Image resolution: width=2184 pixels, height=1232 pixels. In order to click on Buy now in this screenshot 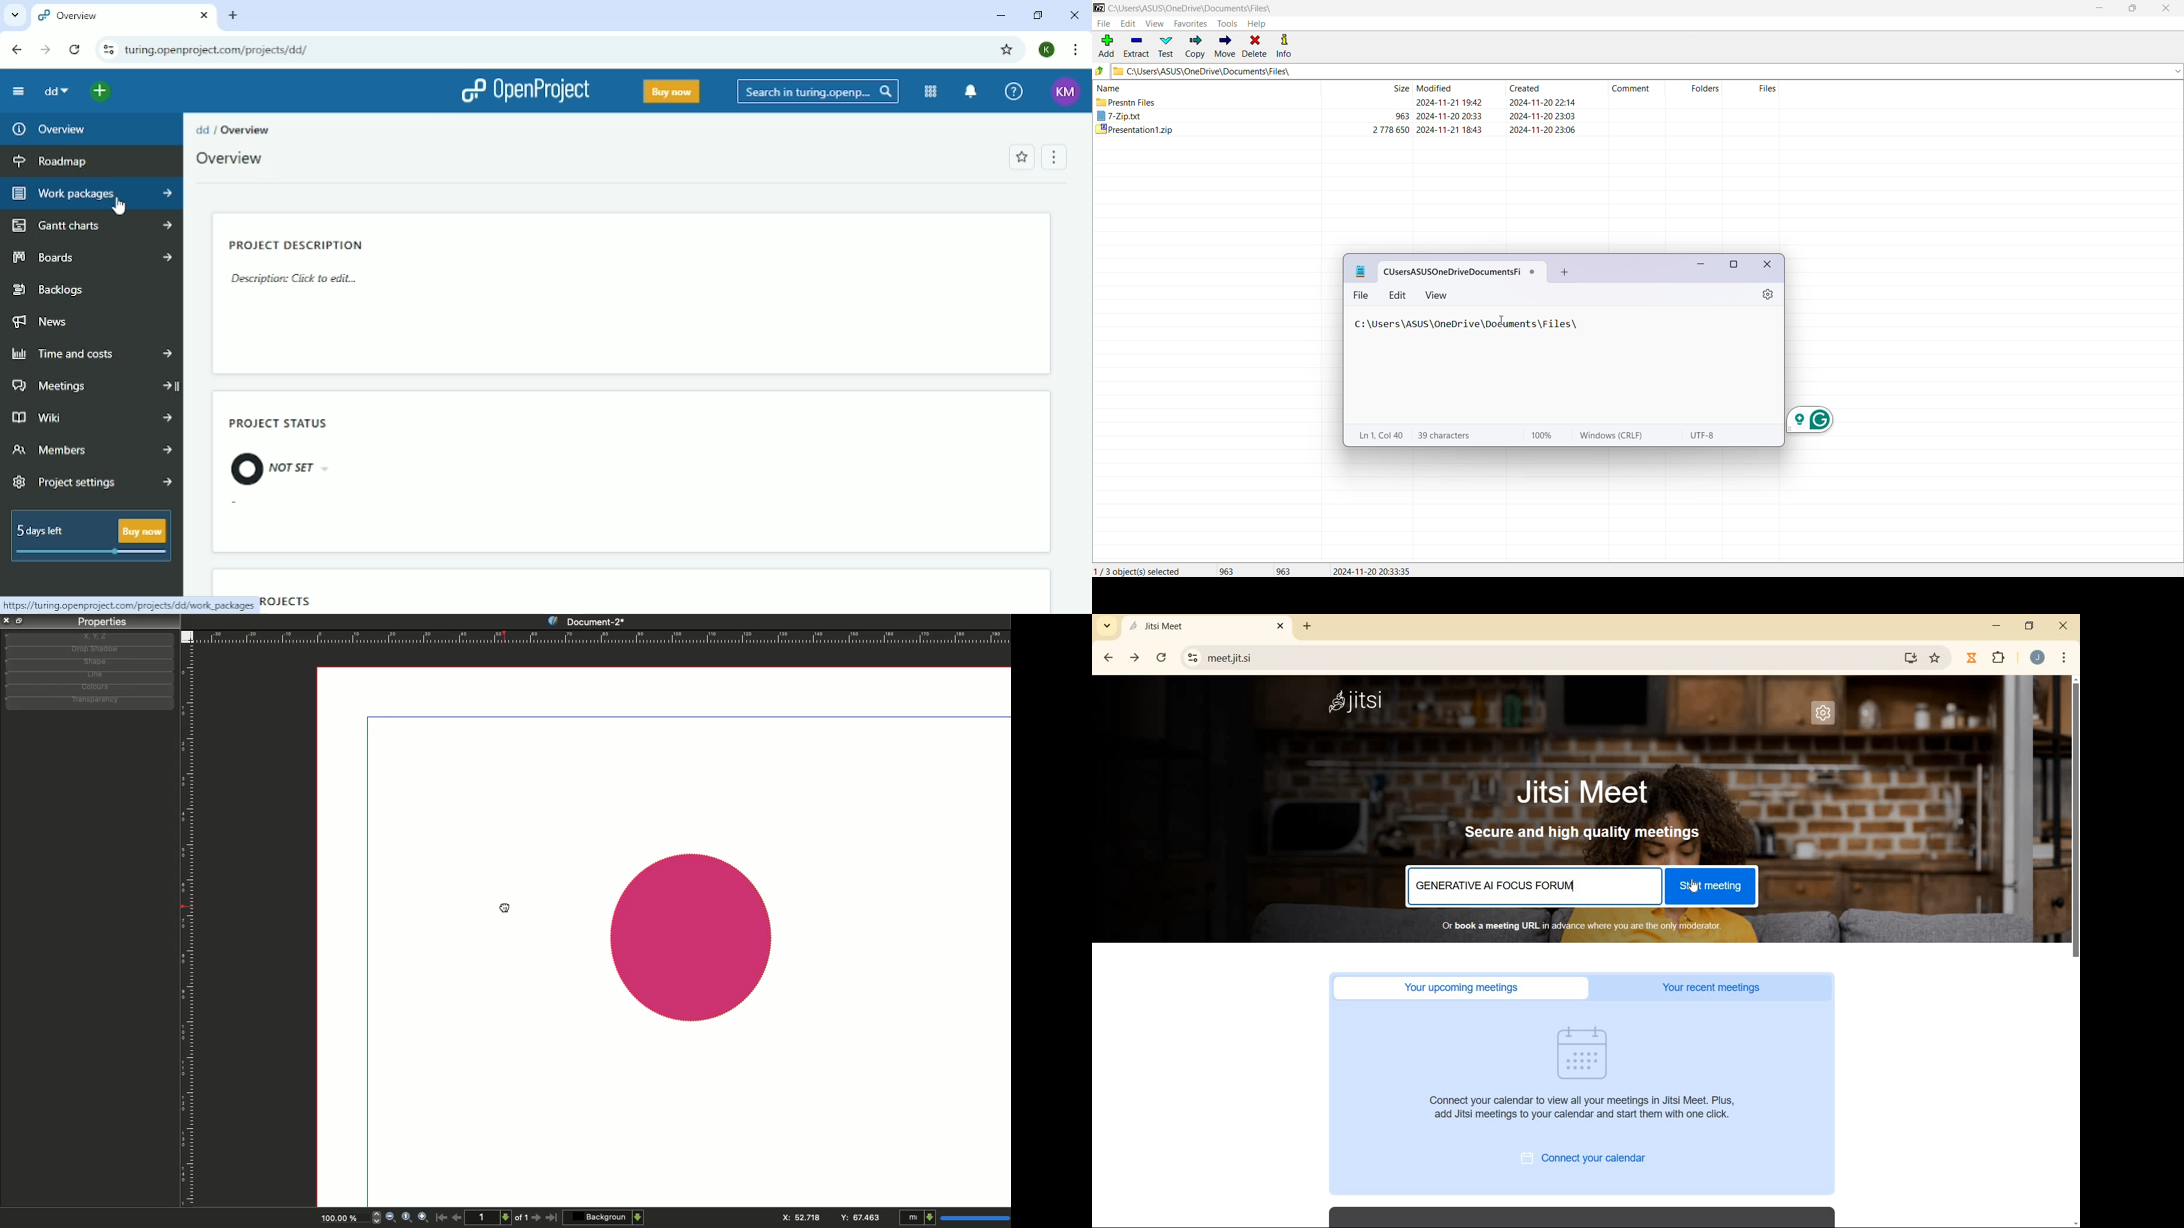, I will do `click(671, 91)`.